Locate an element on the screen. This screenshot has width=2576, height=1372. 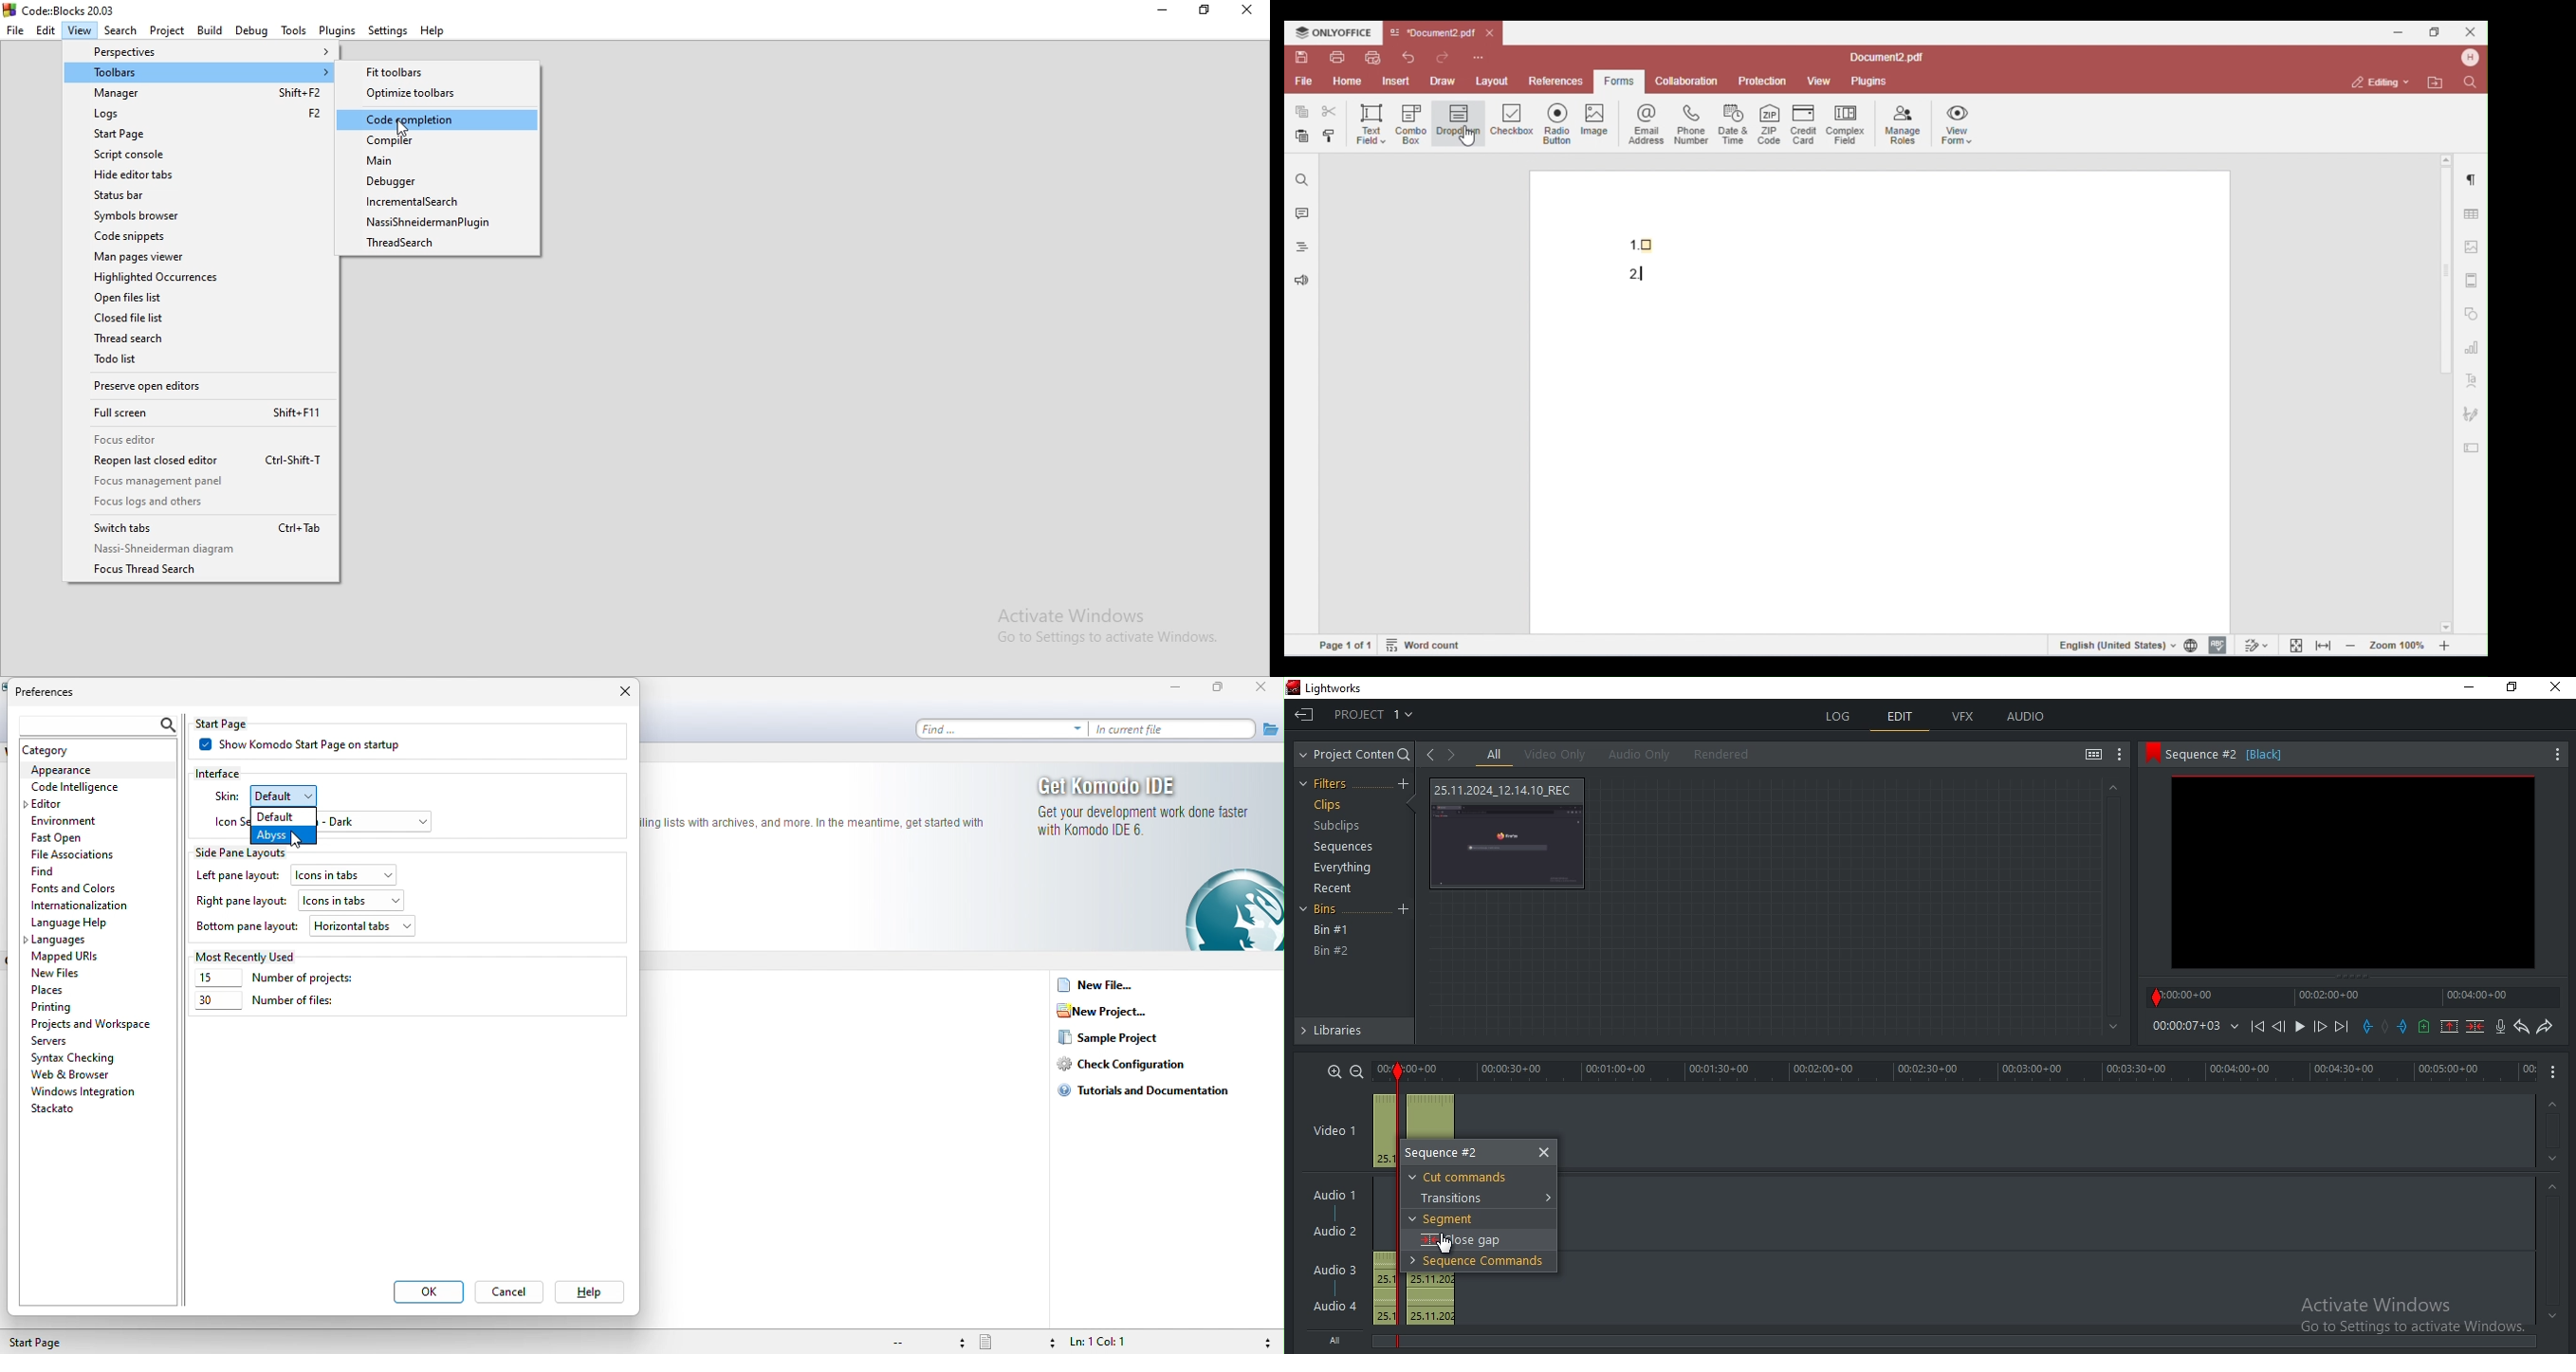
video only is located at coordinates (1555, 755).